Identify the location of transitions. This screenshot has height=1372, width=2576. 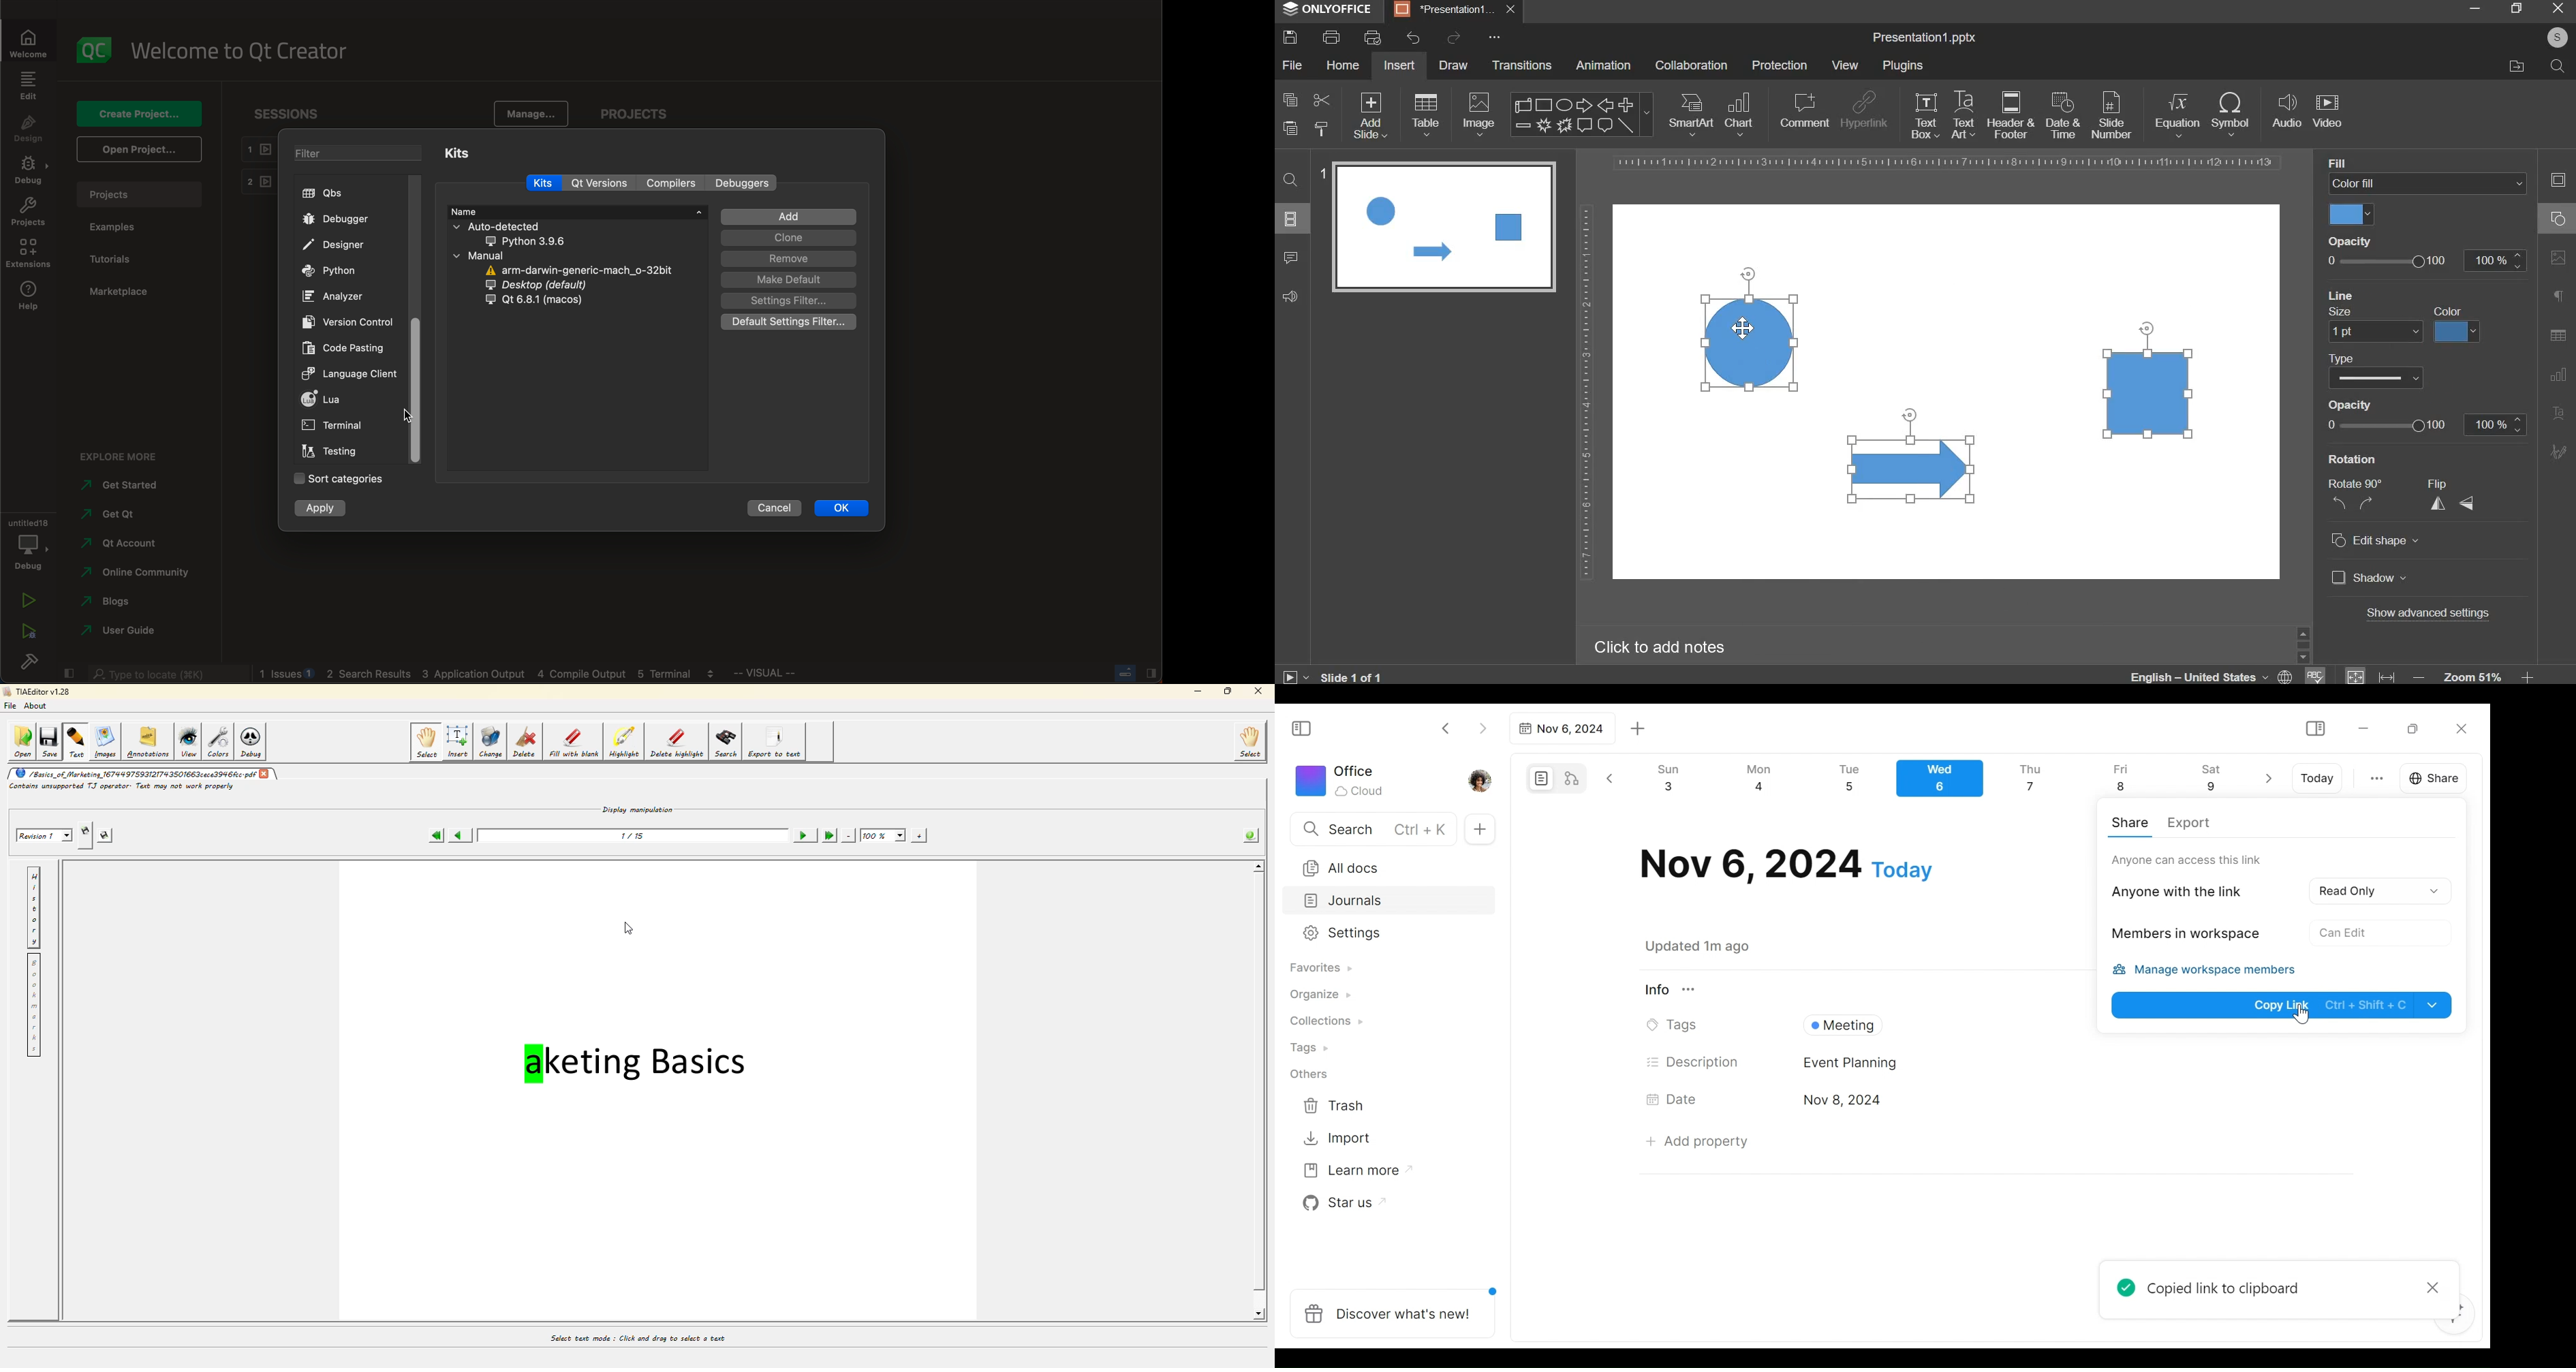
(1523, 65).